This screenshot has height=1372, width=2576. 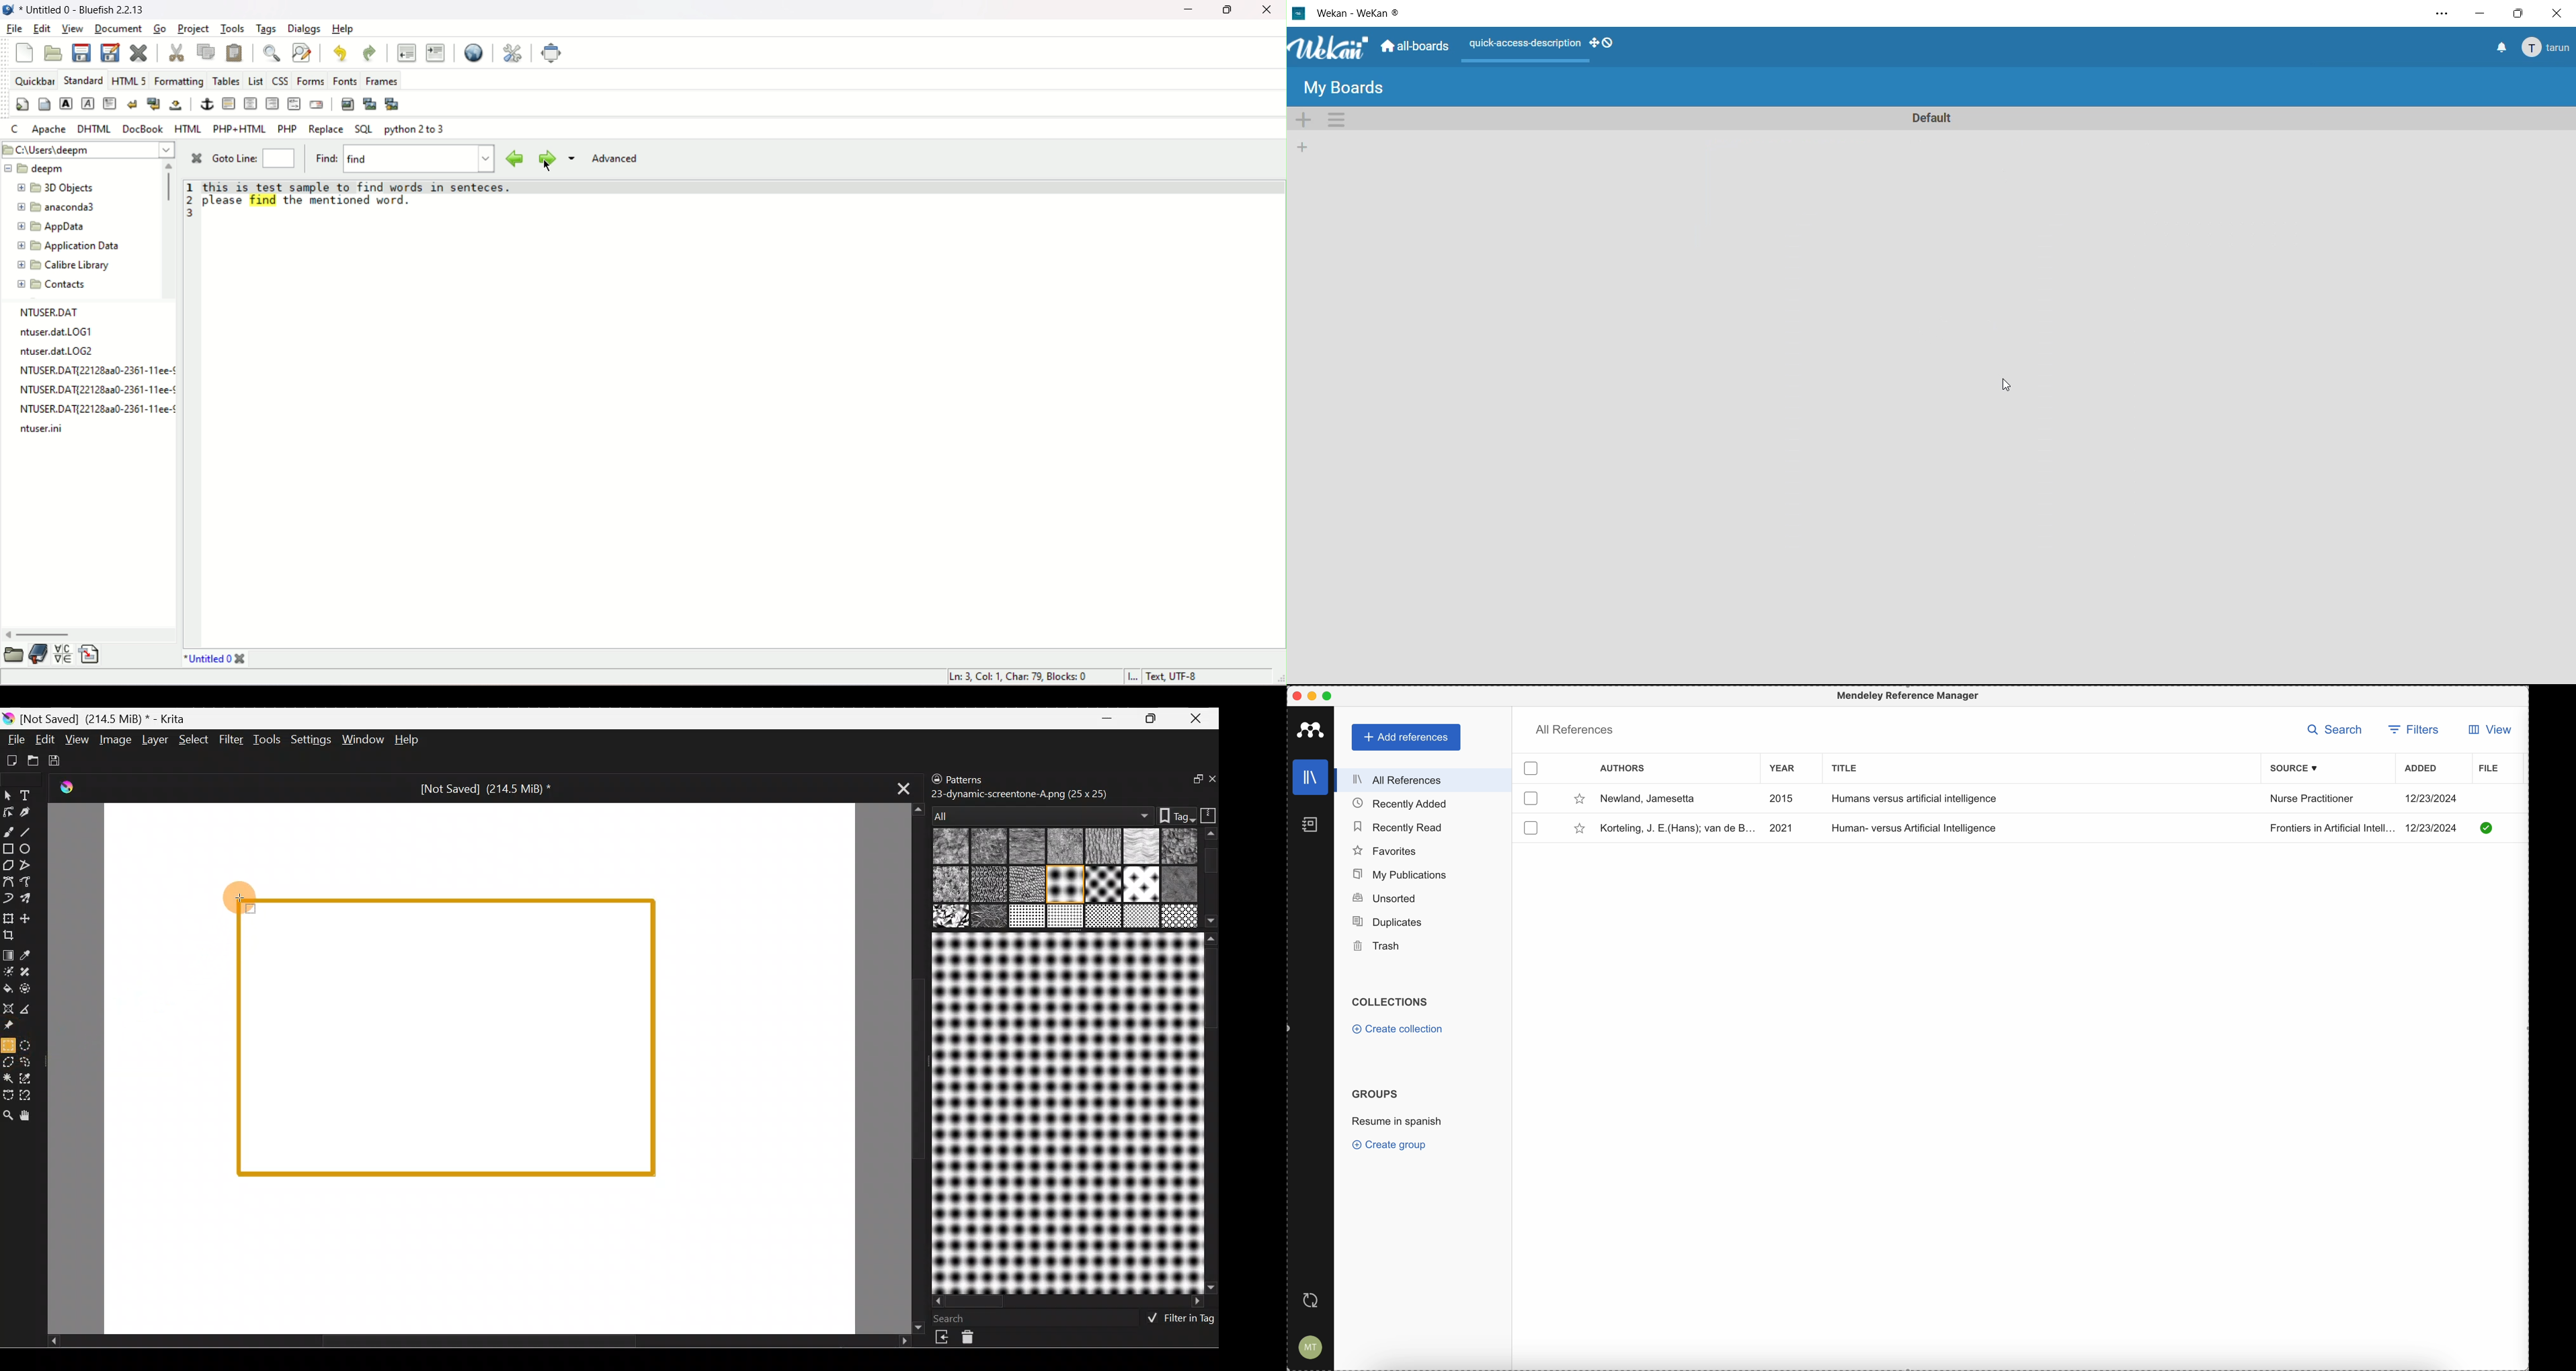 What do you see at coordinates (62, 351) in the screenshot?
I see `ntuser.dat.LOG2` at bounding box center [62, 351].